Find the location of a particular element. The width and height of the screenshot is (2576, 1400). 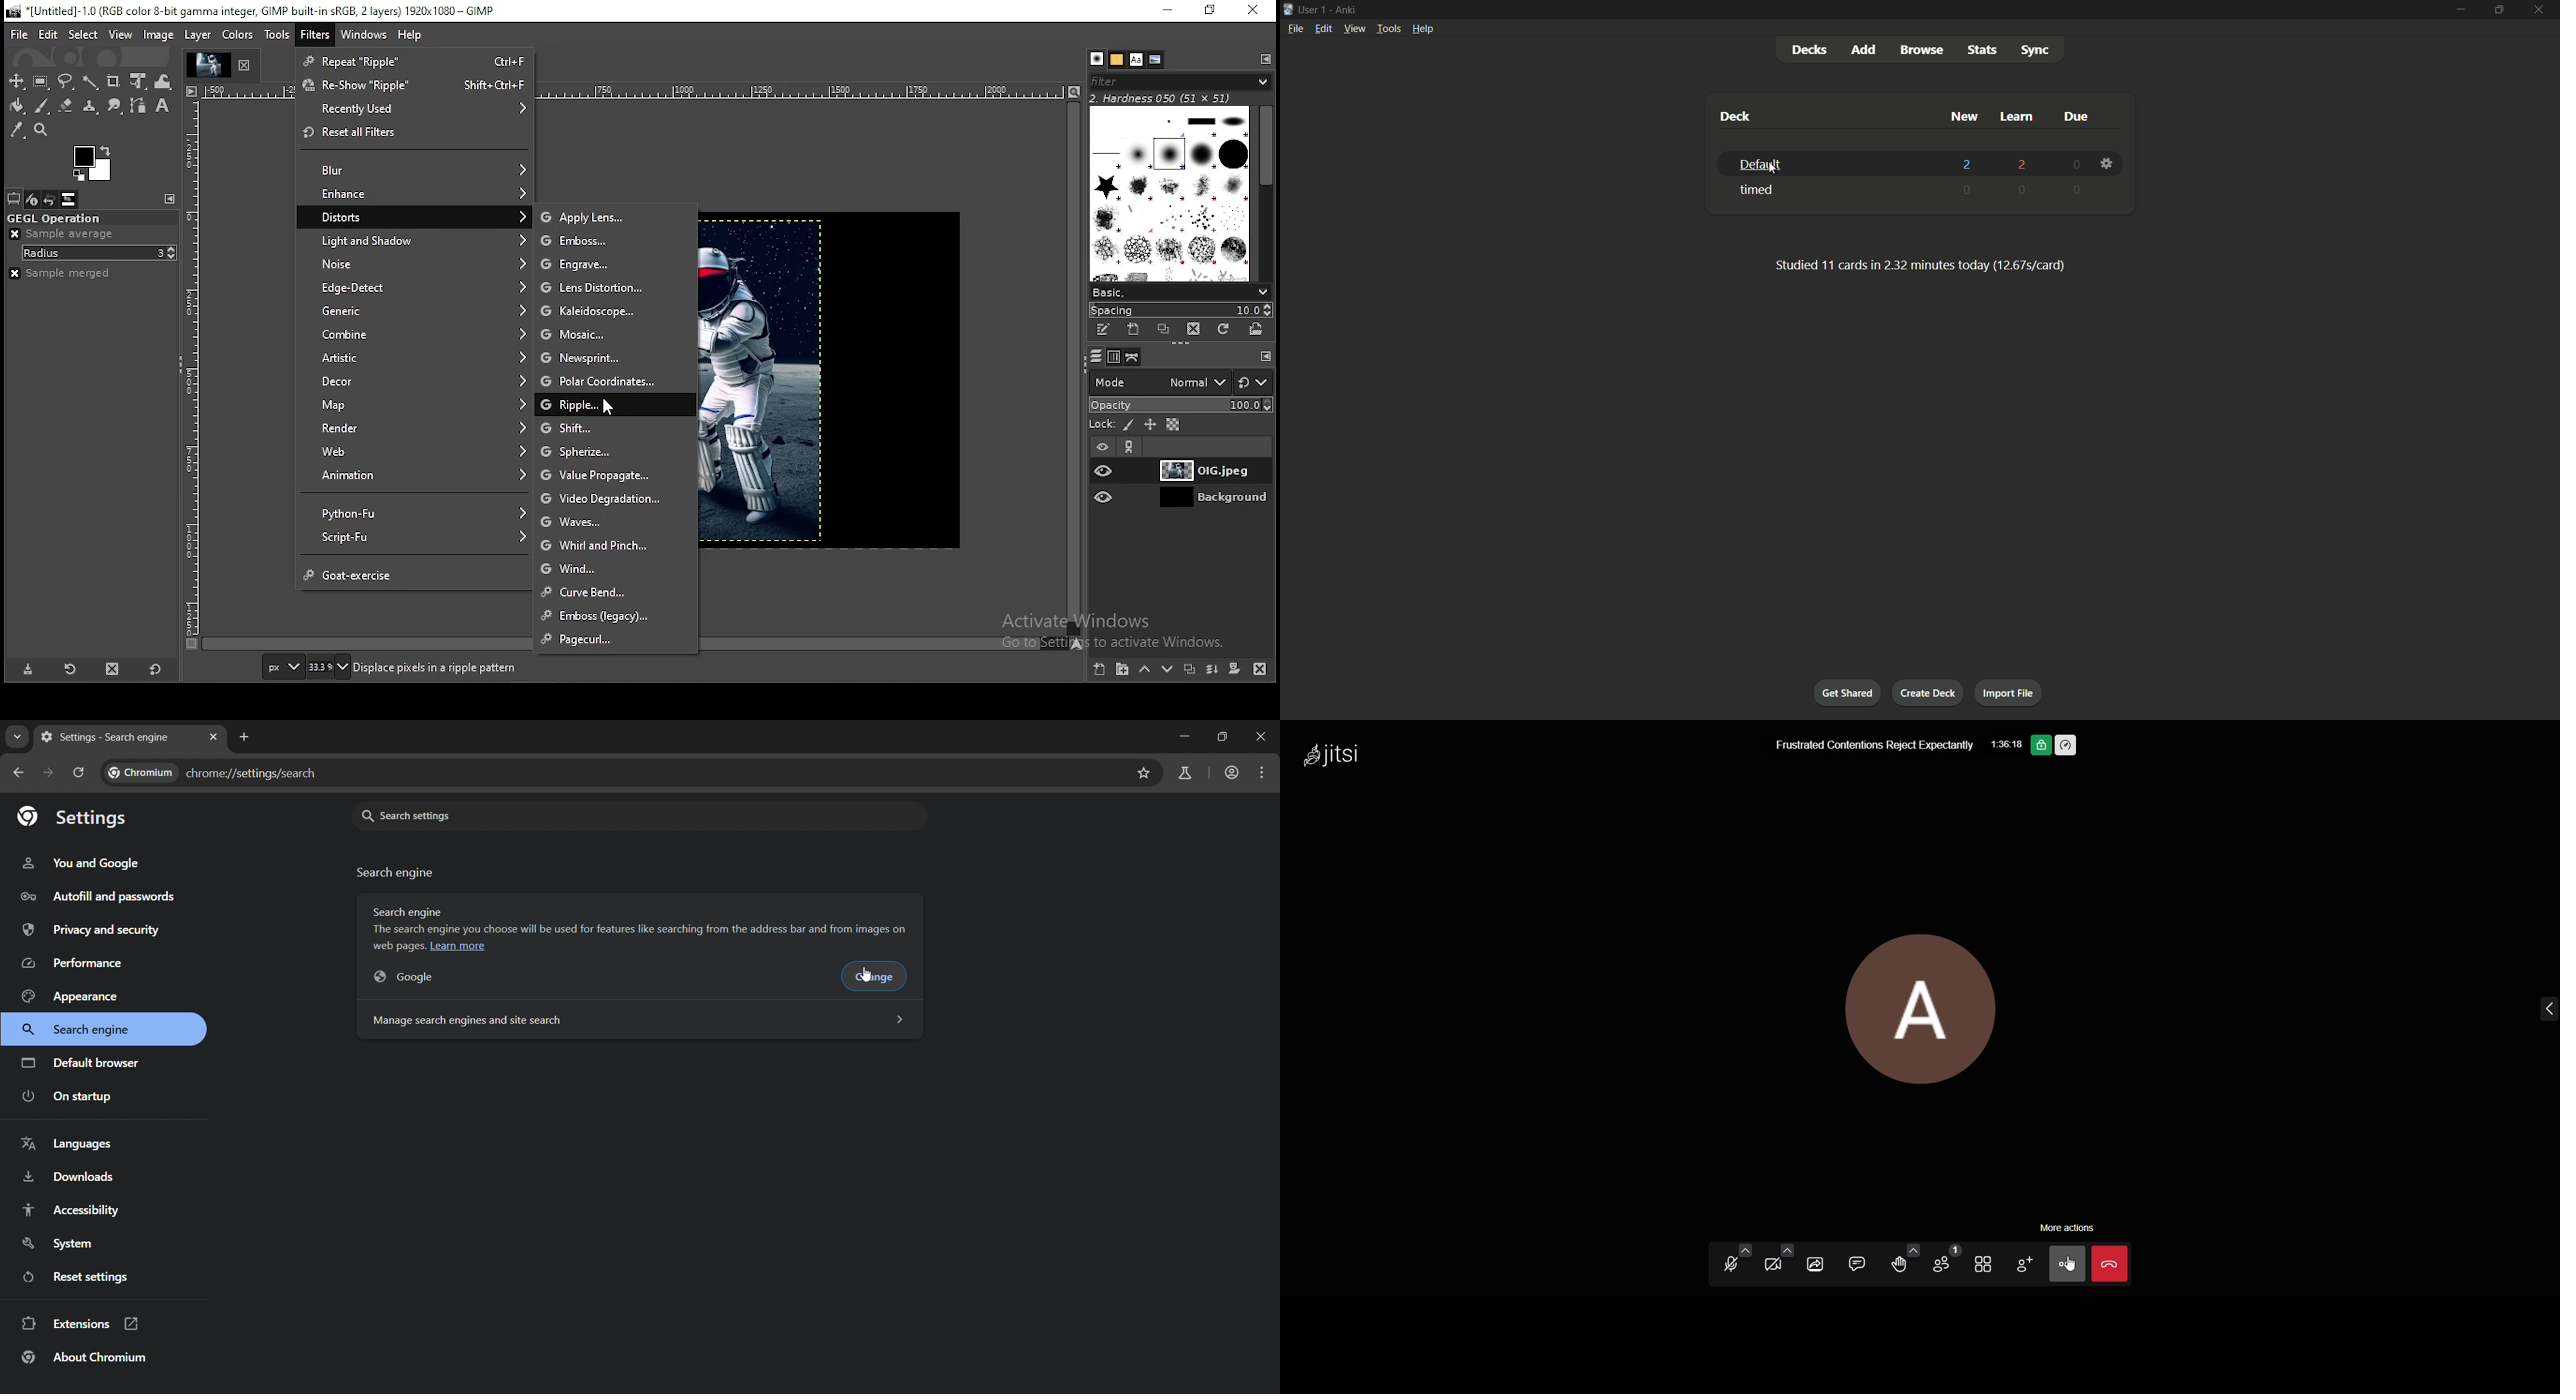

2 is located at coordinates (1969, 164).